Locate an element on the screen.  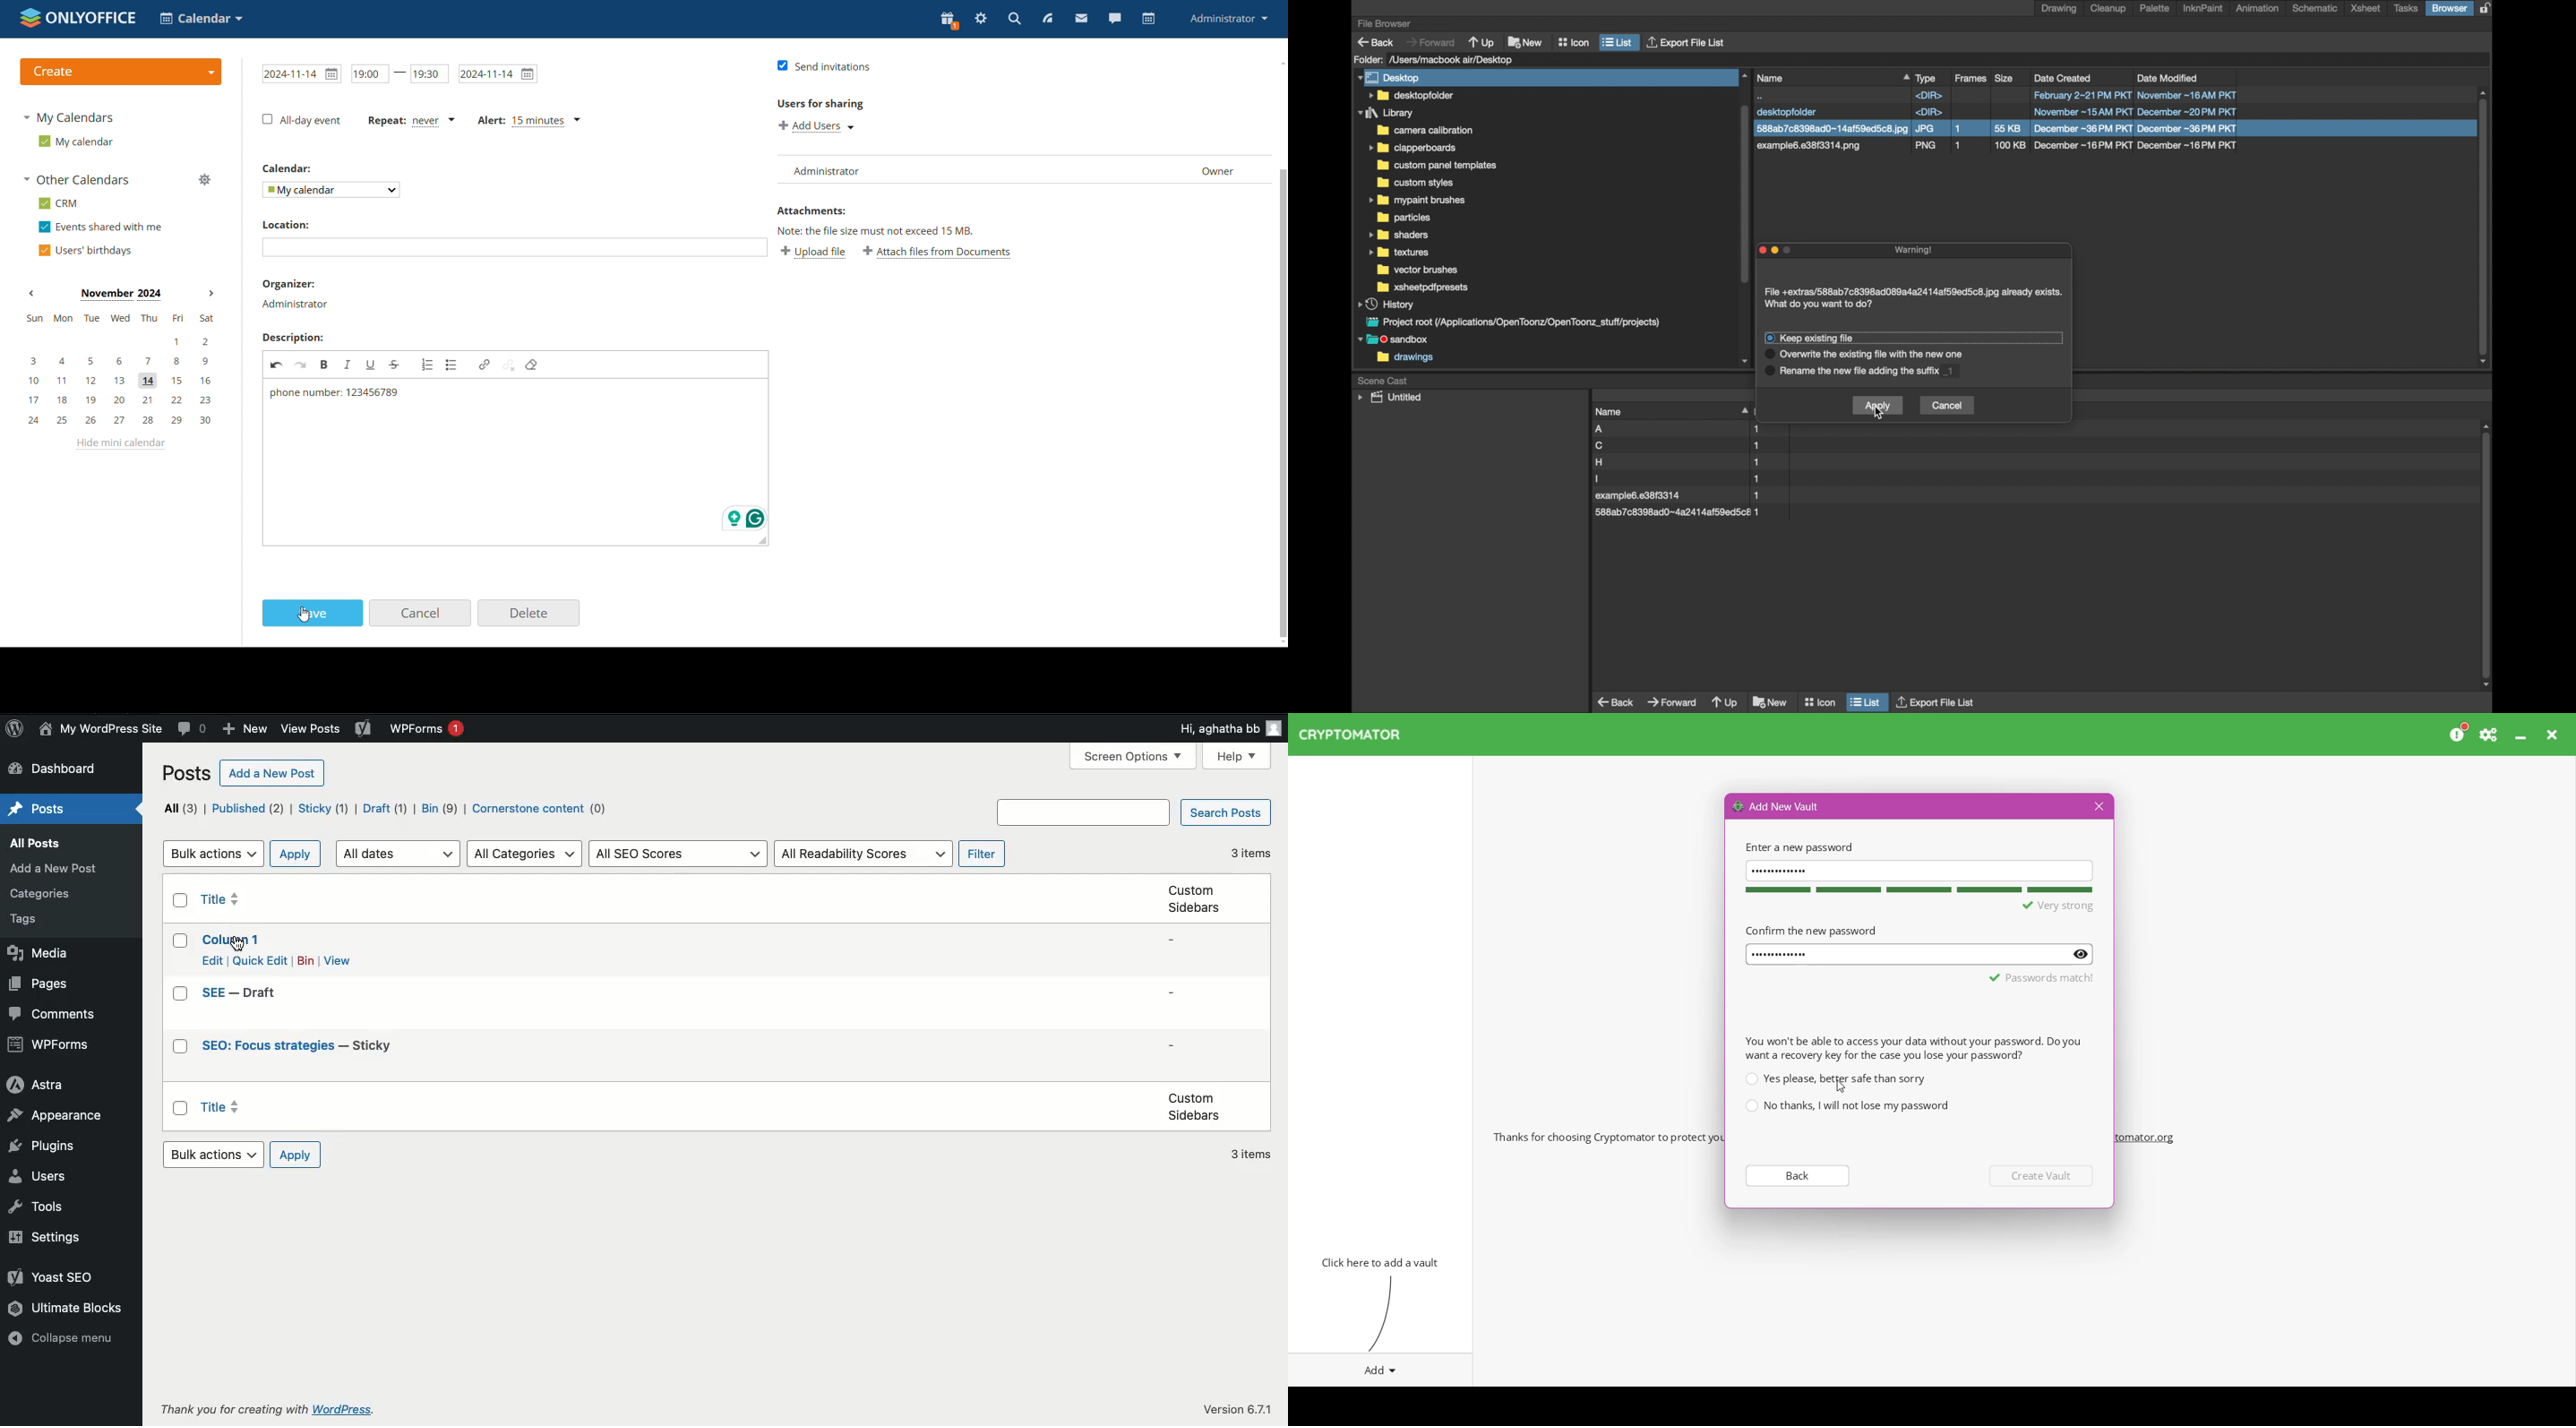
icon is located at coordinates (1819, 699).